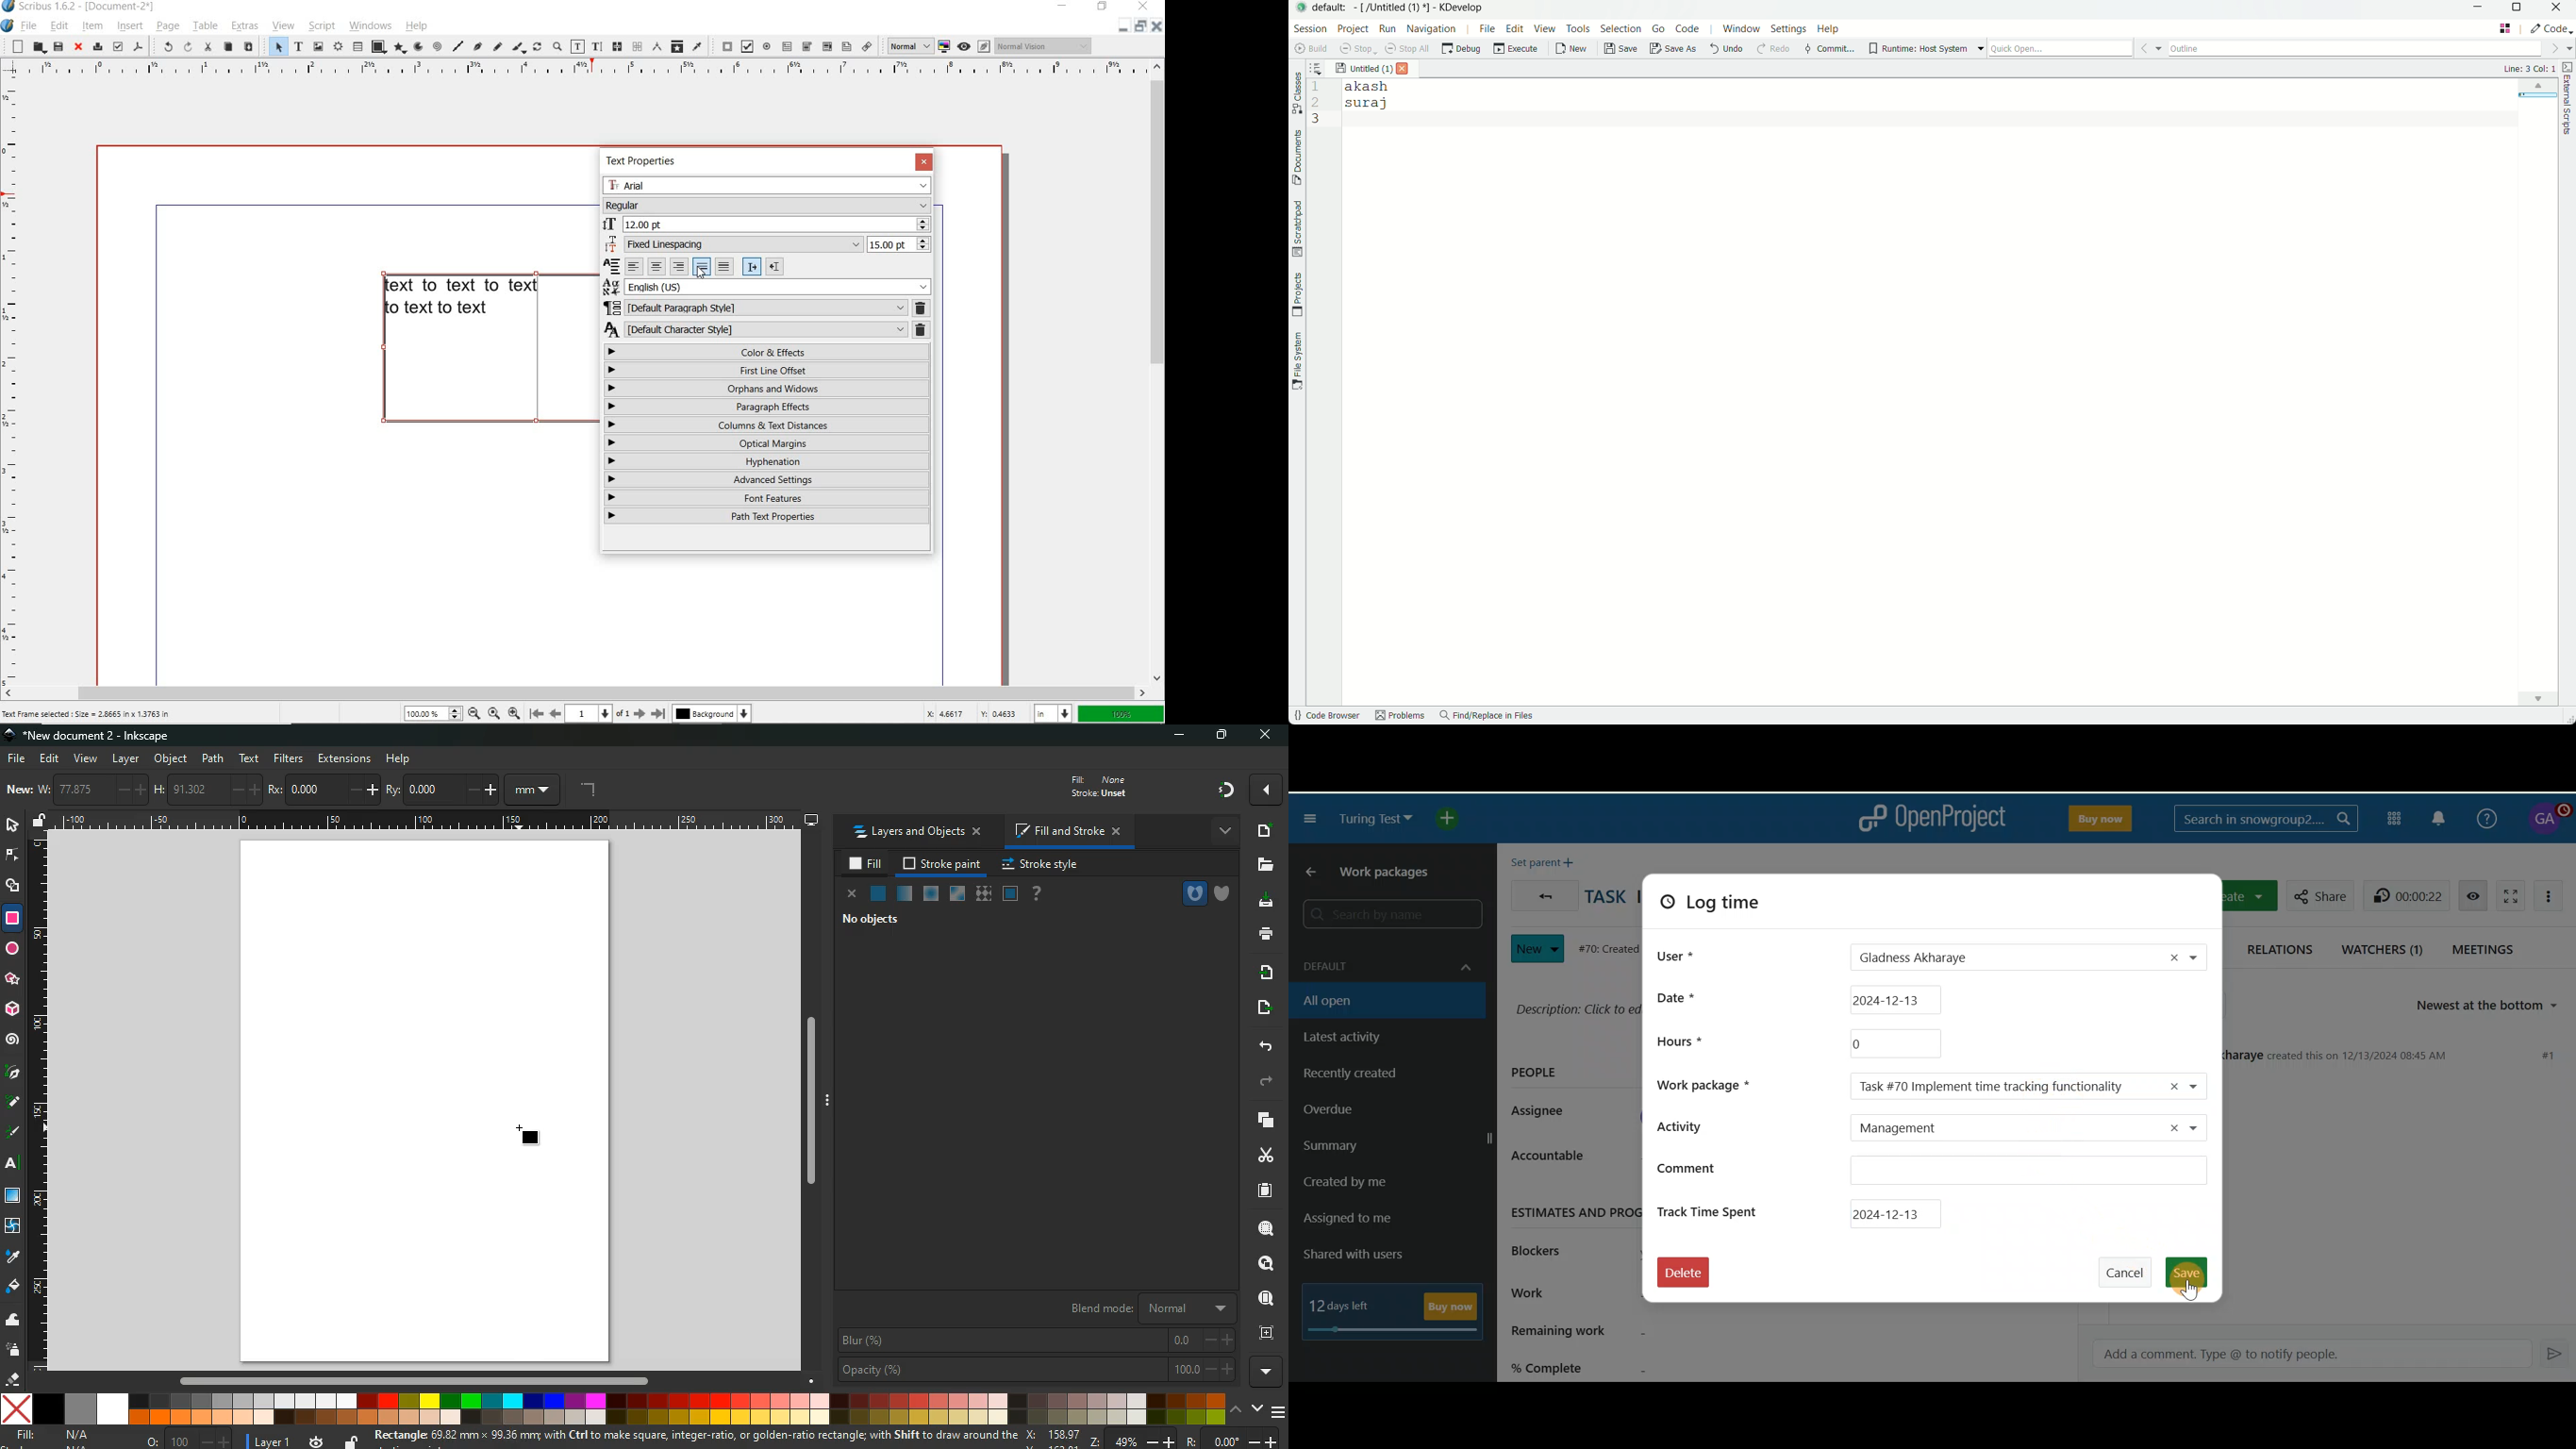 The height and width of the screenshot is (1456, 2576). Describe the element at coordinates (1297, 158) in the screenshot. I see `documents` at that location.